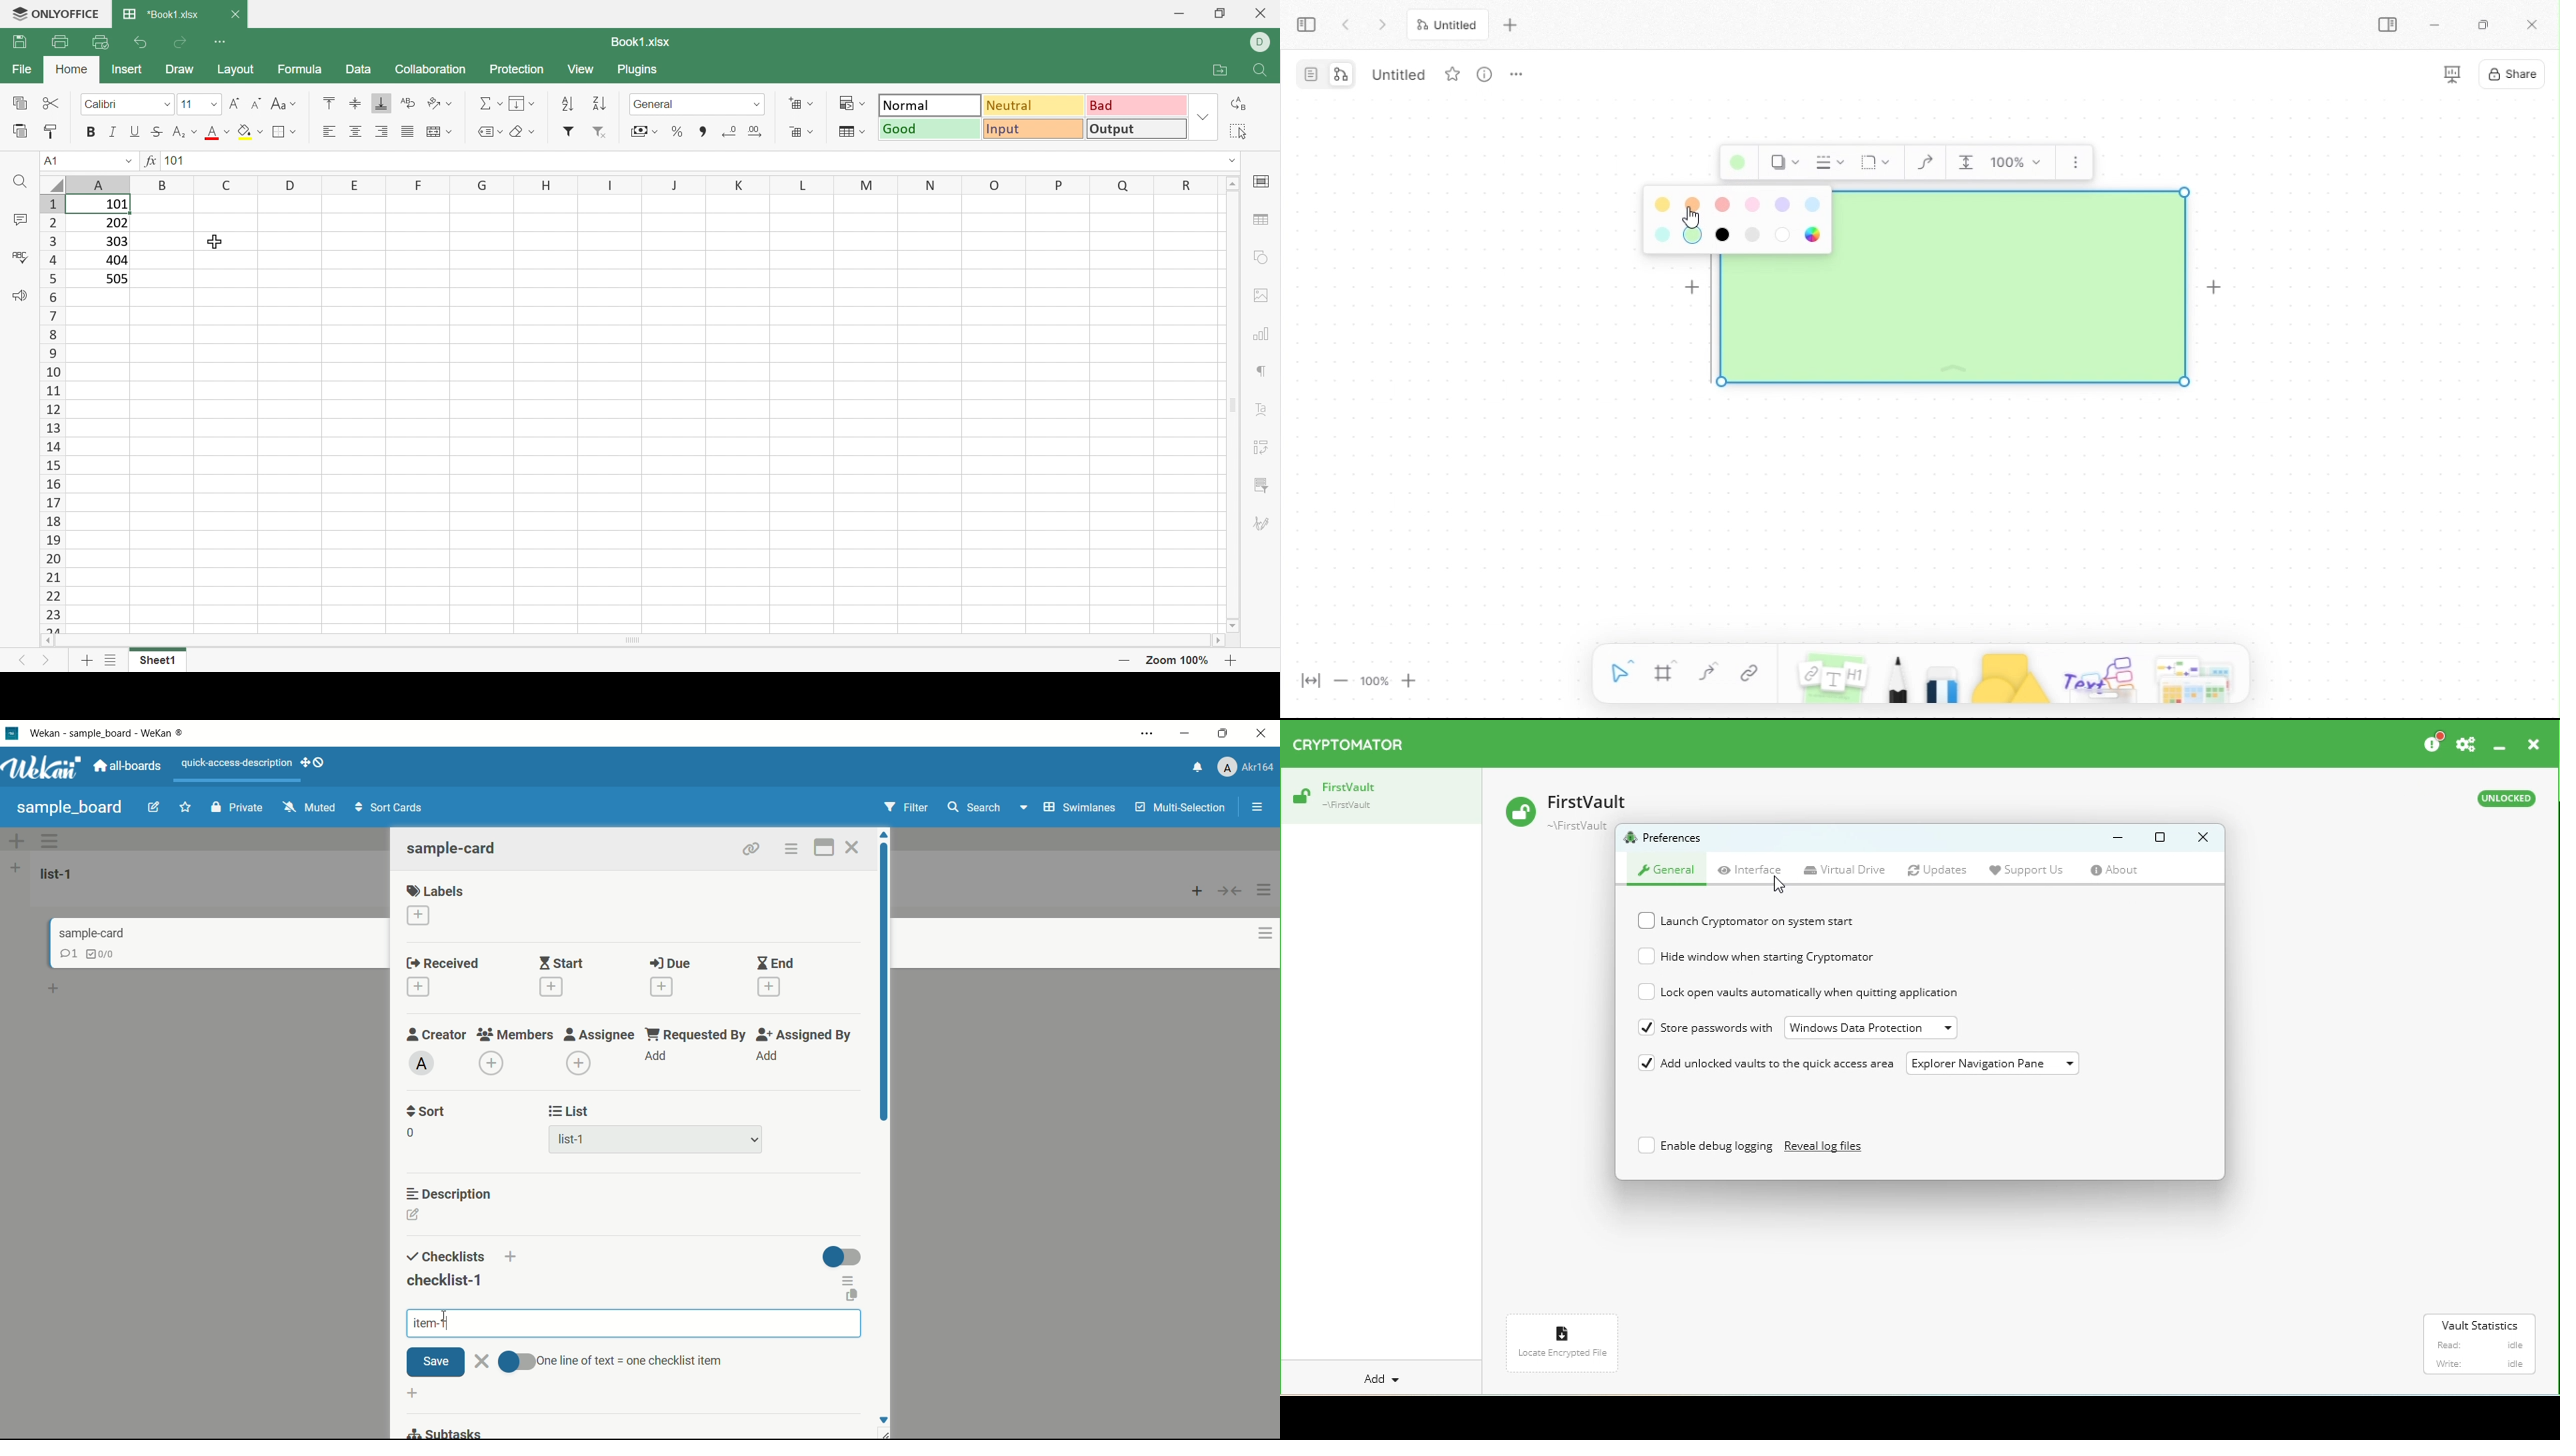 The height and width of the screenshot is (1456, 2576). What do you see at coordinates (1353, 745) in the screenshot?
I see `Cryptomator logo` at bounding box center [1353, 745].